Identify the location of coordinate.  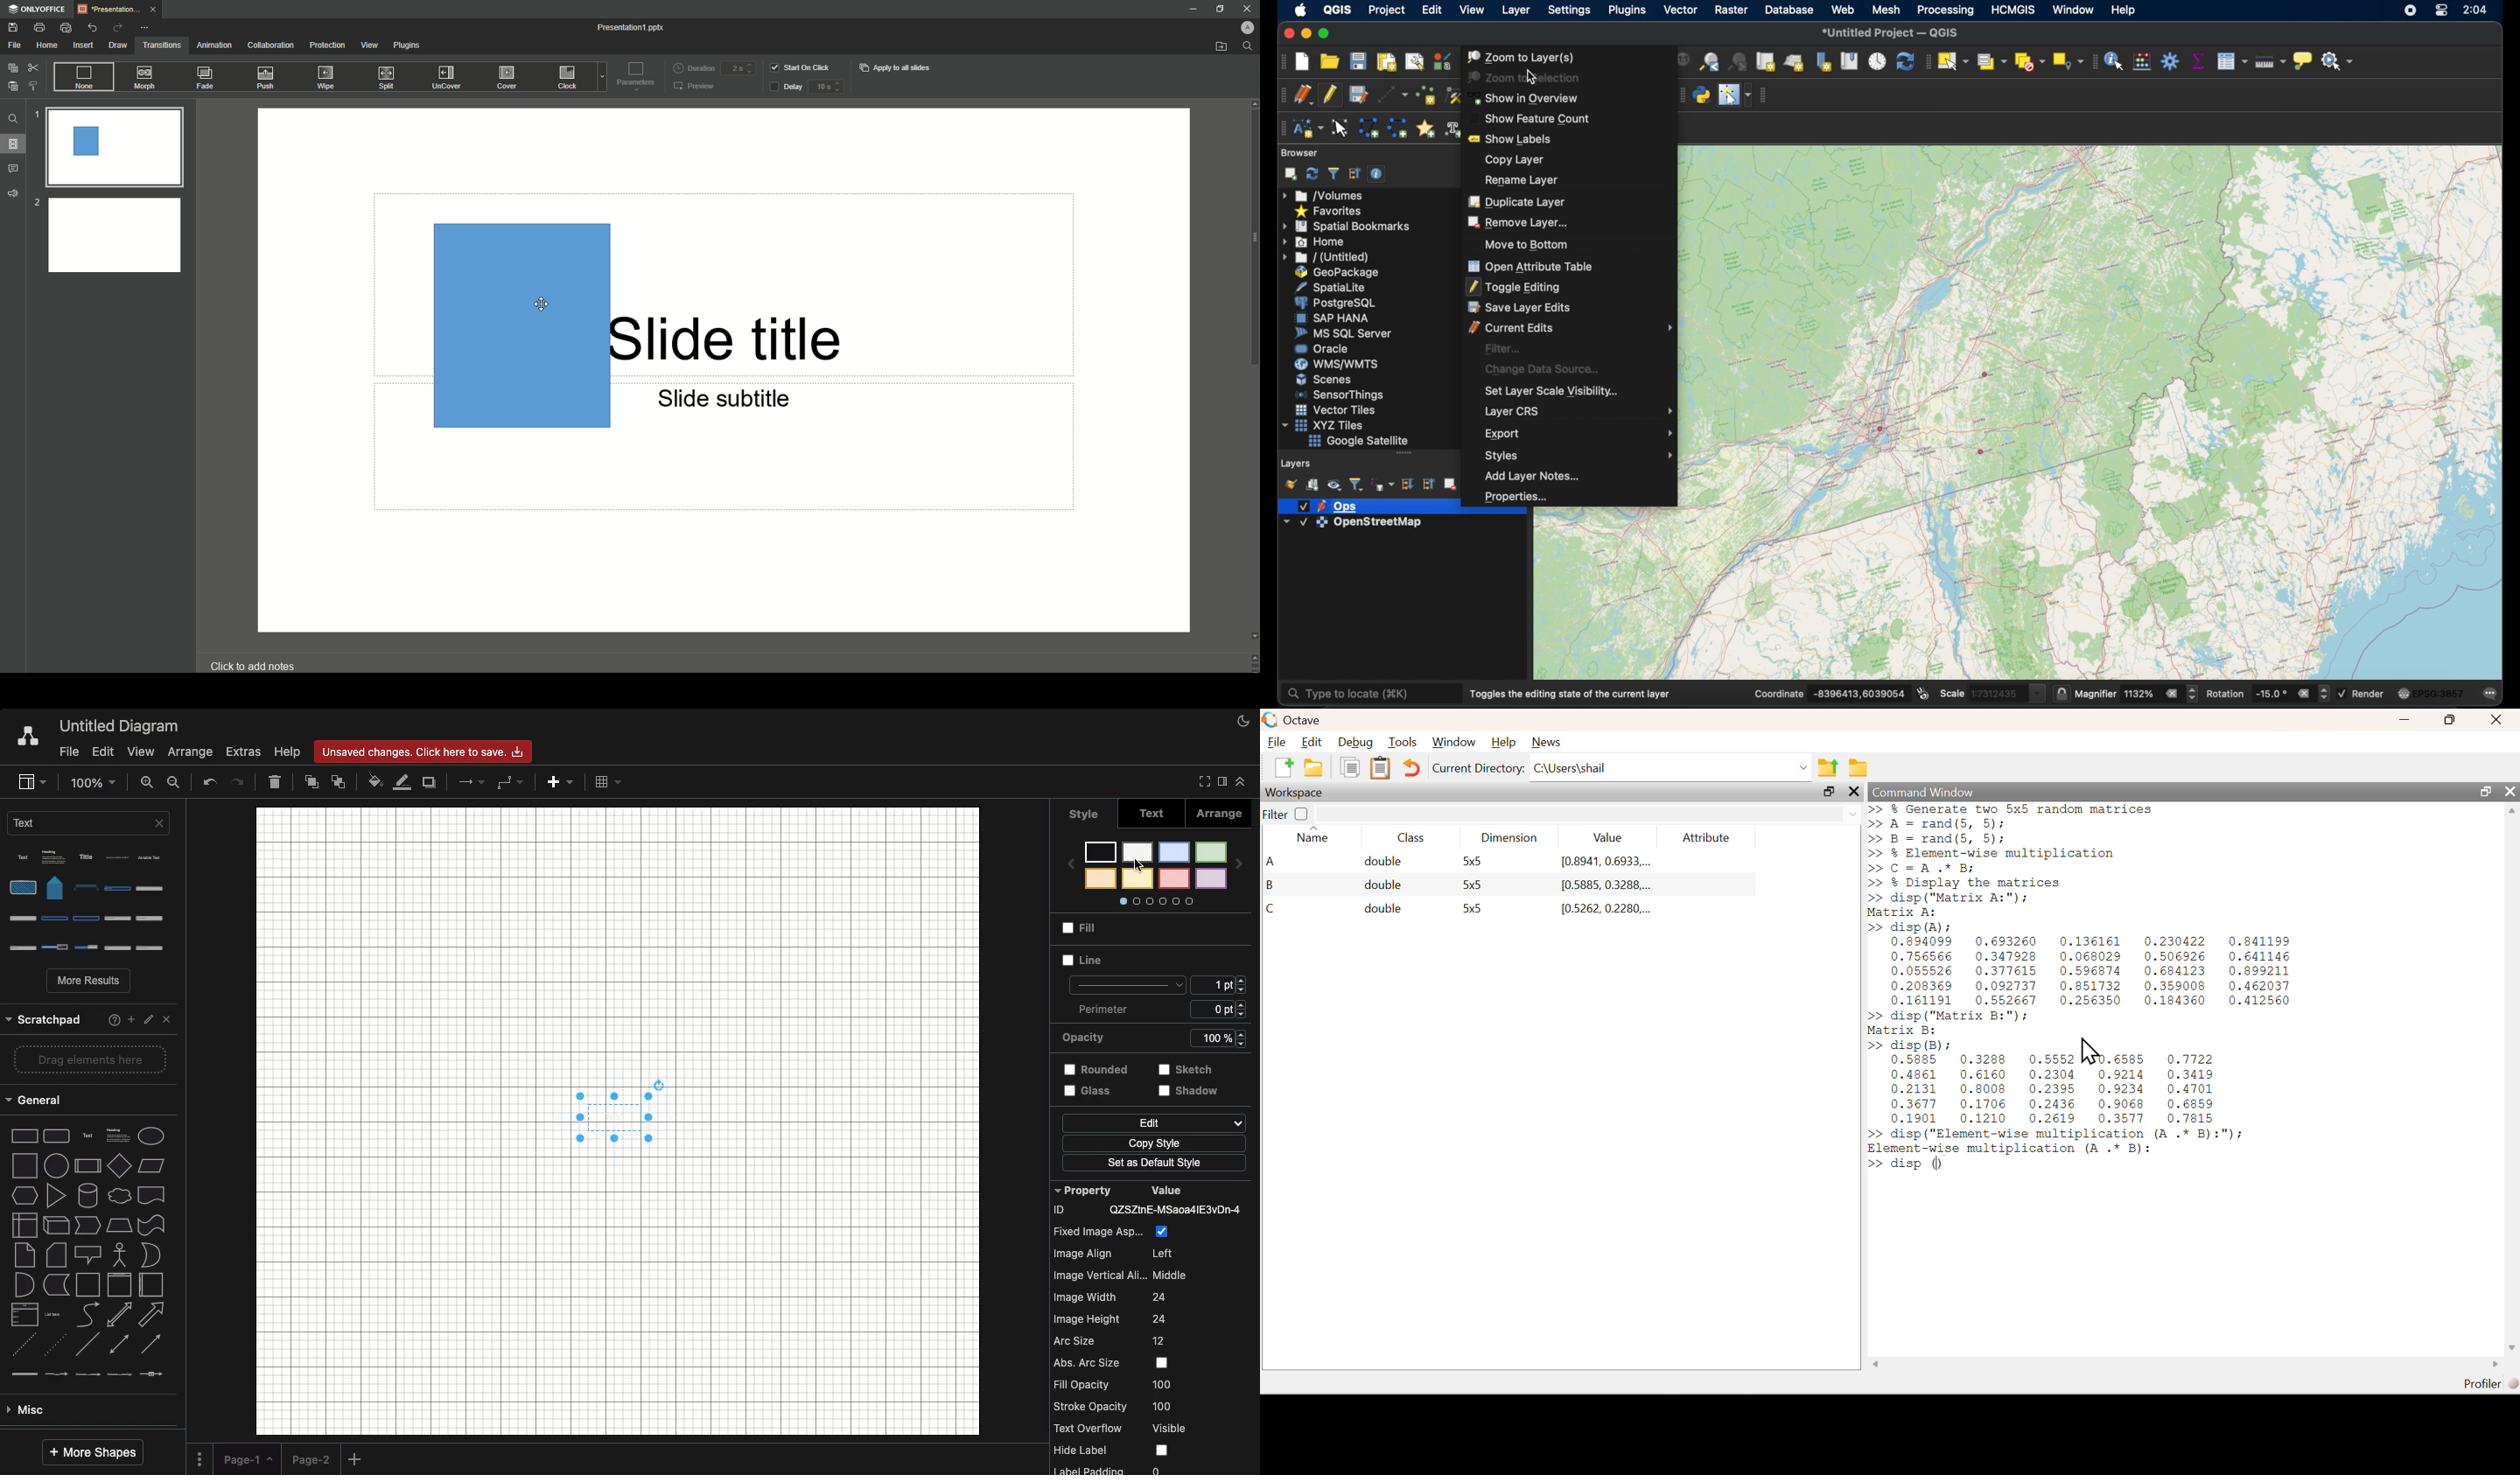
(1830, 694).